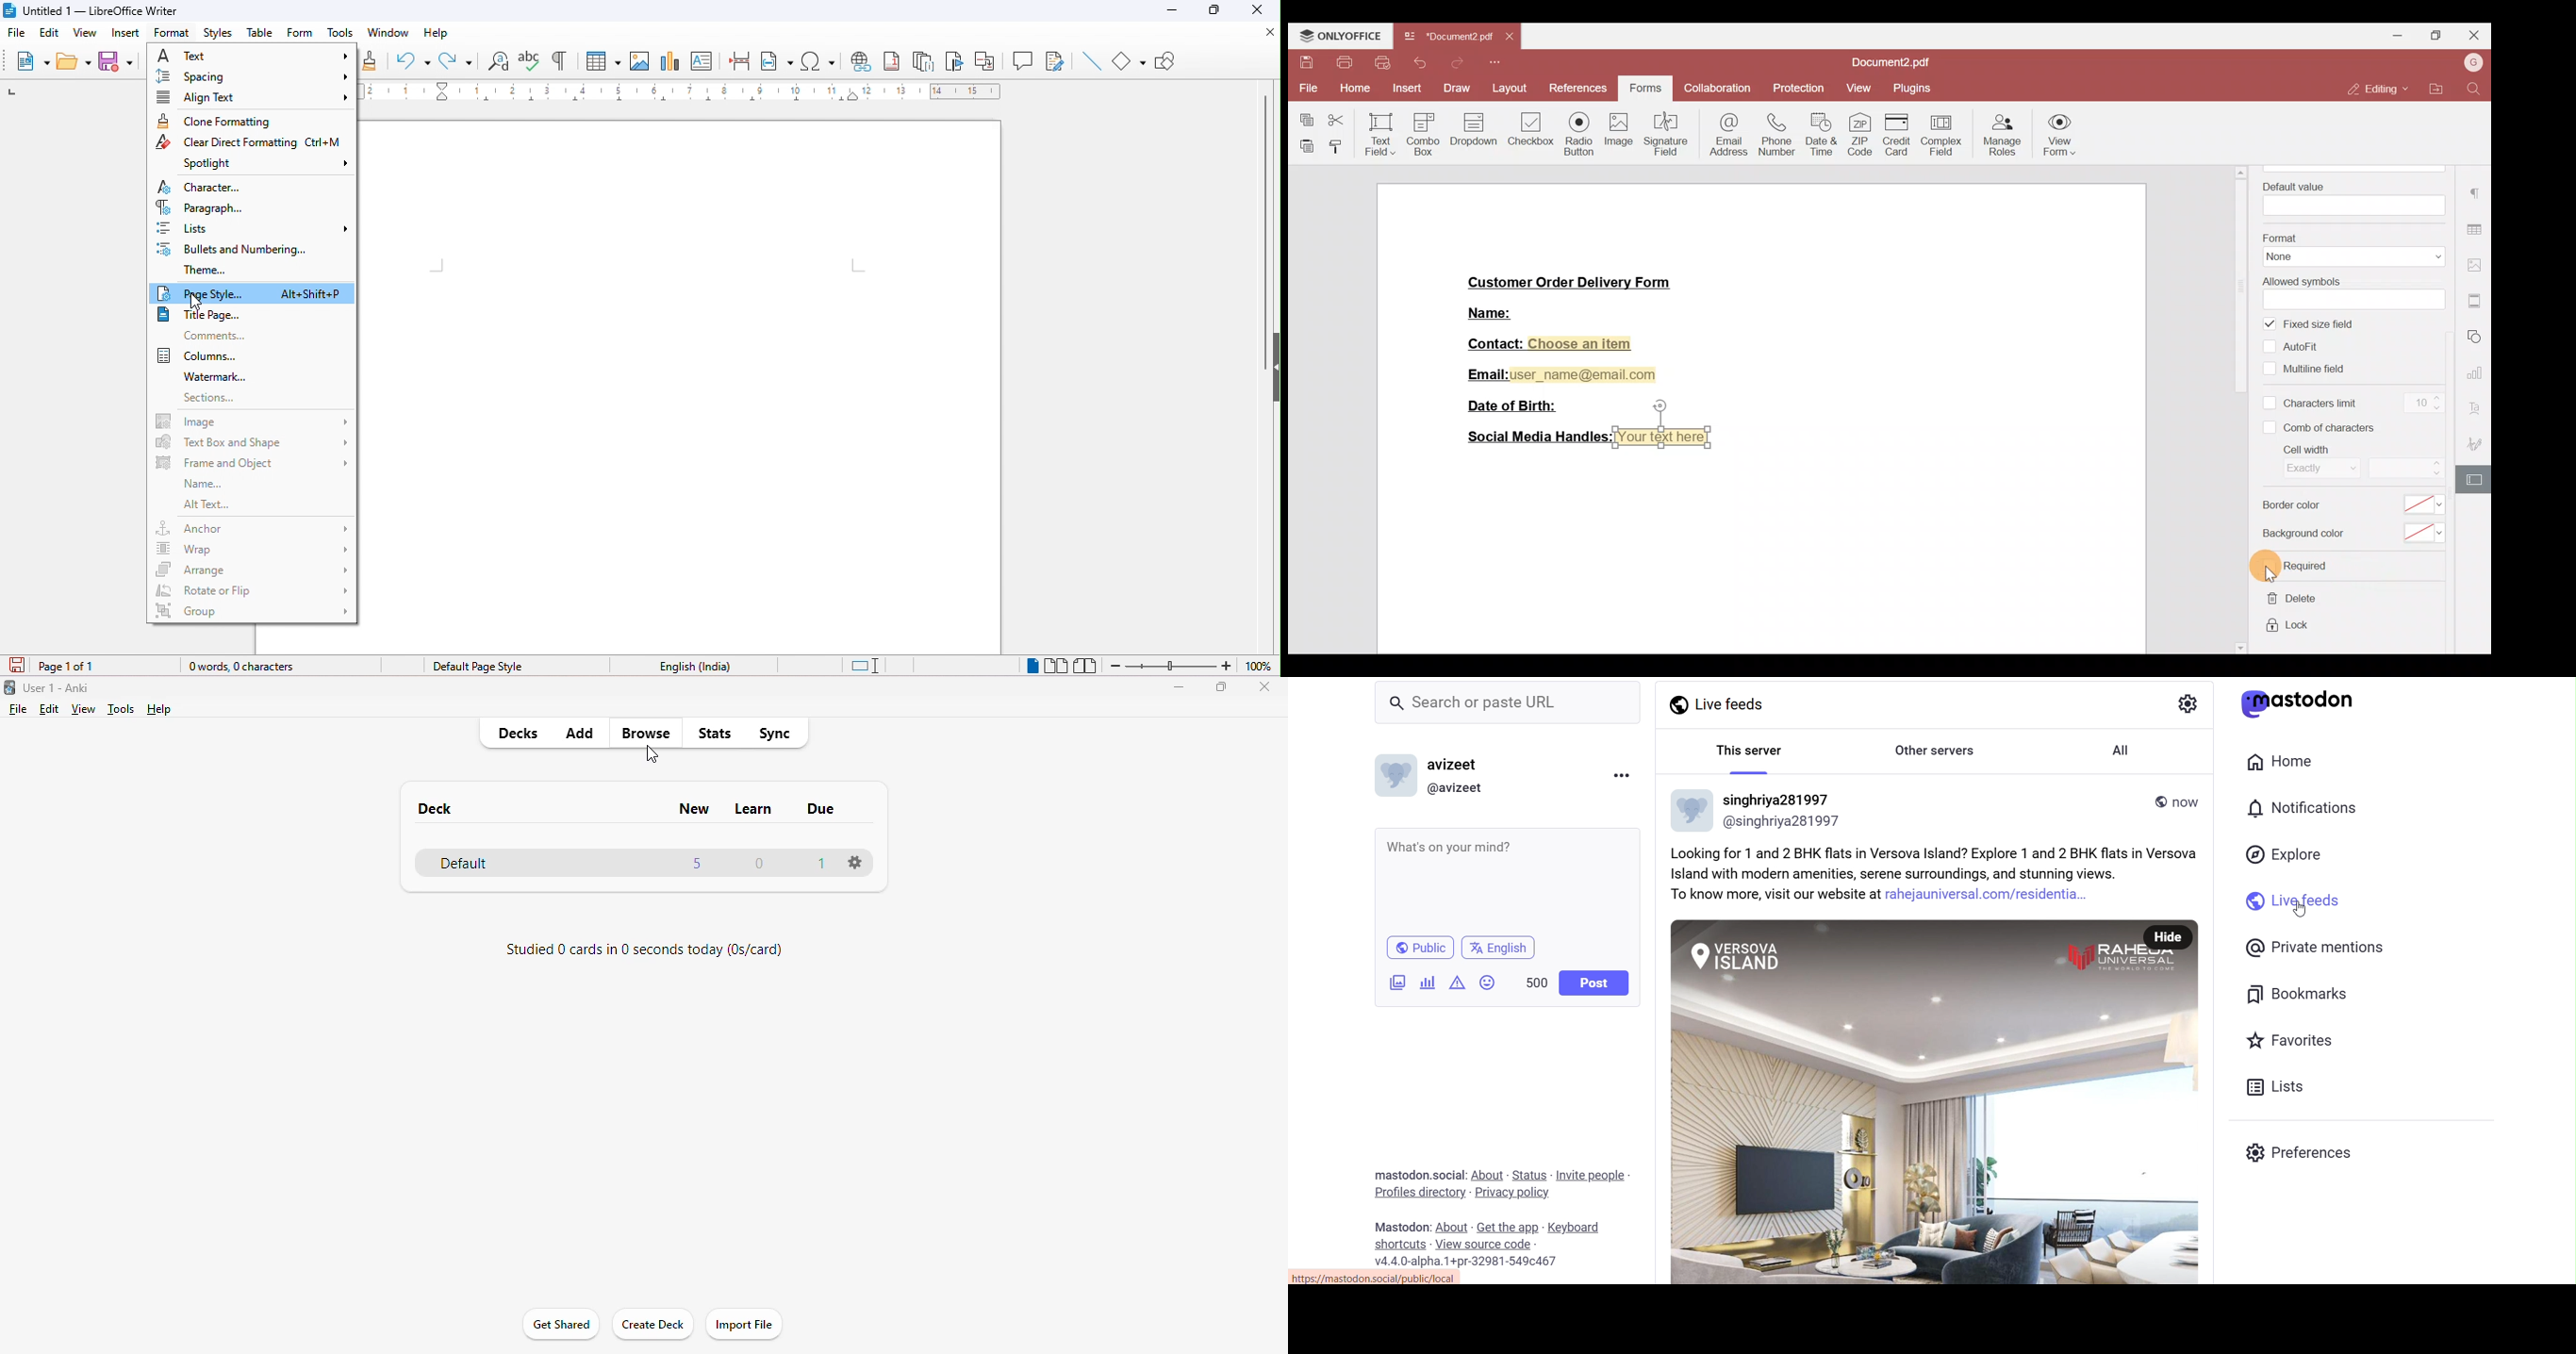  What do you see at coordinates (261, 35) in the screenshot?
I see `table` at bounding box center [261, 35].